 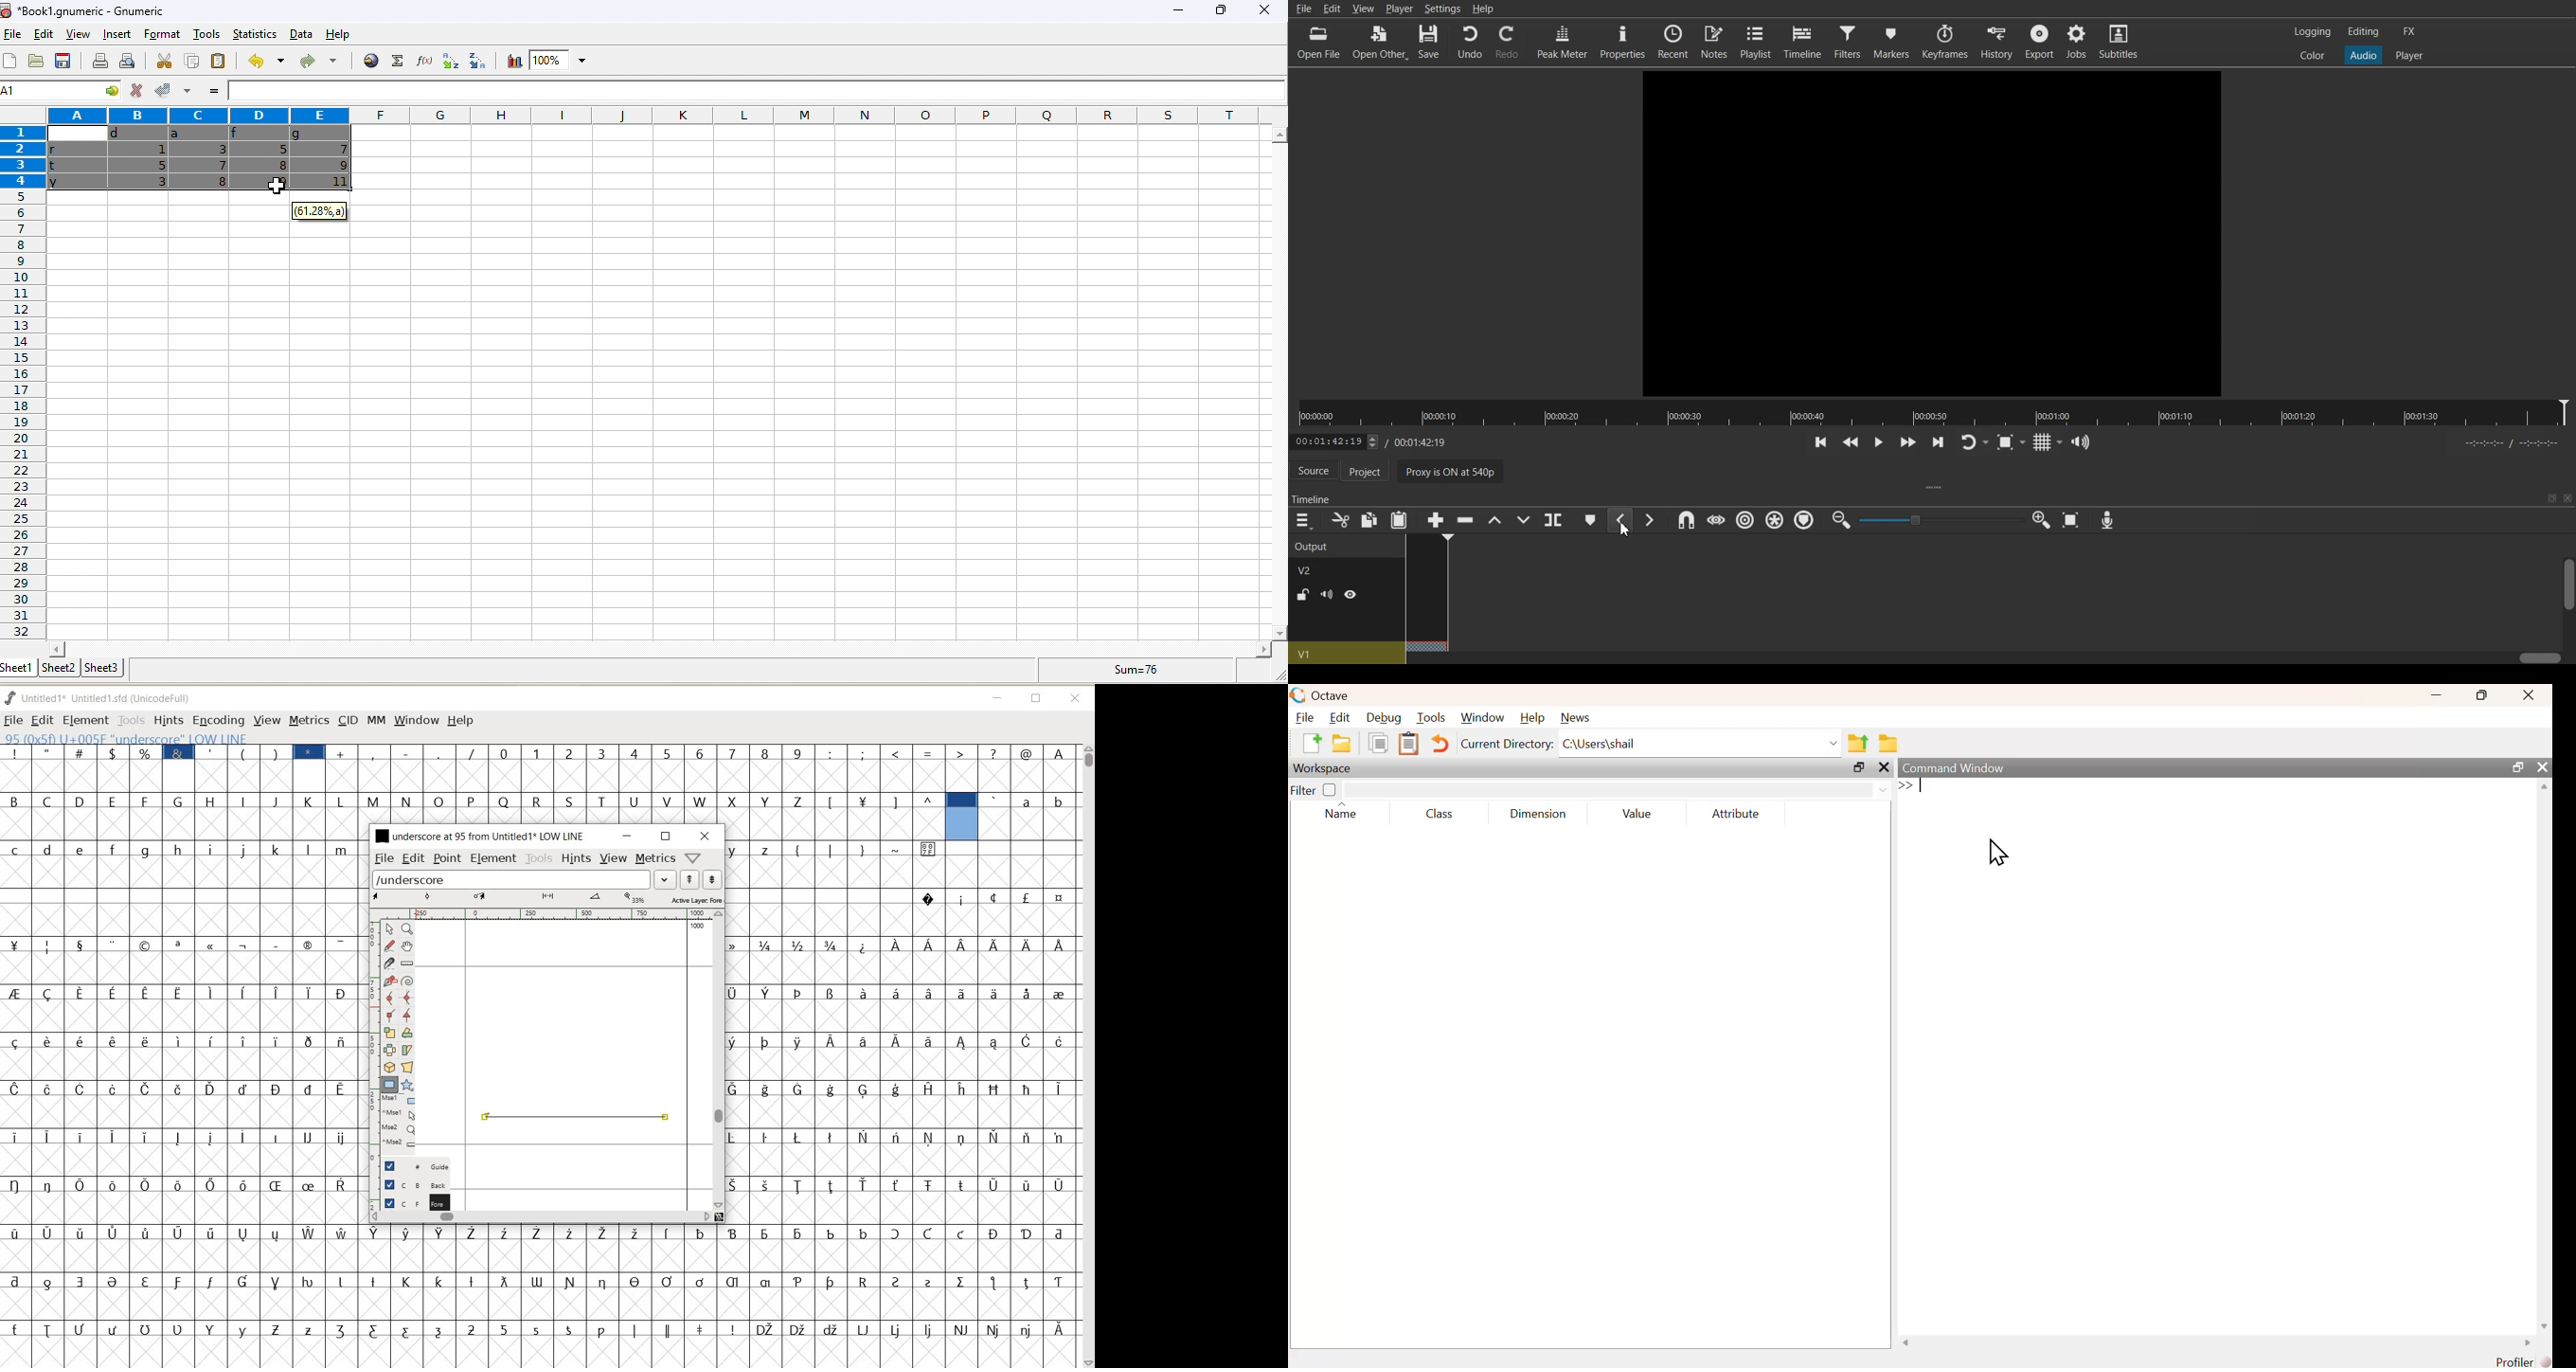 What do you see at coordinates (1575, 717) in the screenshot?
I see `news` at bounding box center [1575, 717].